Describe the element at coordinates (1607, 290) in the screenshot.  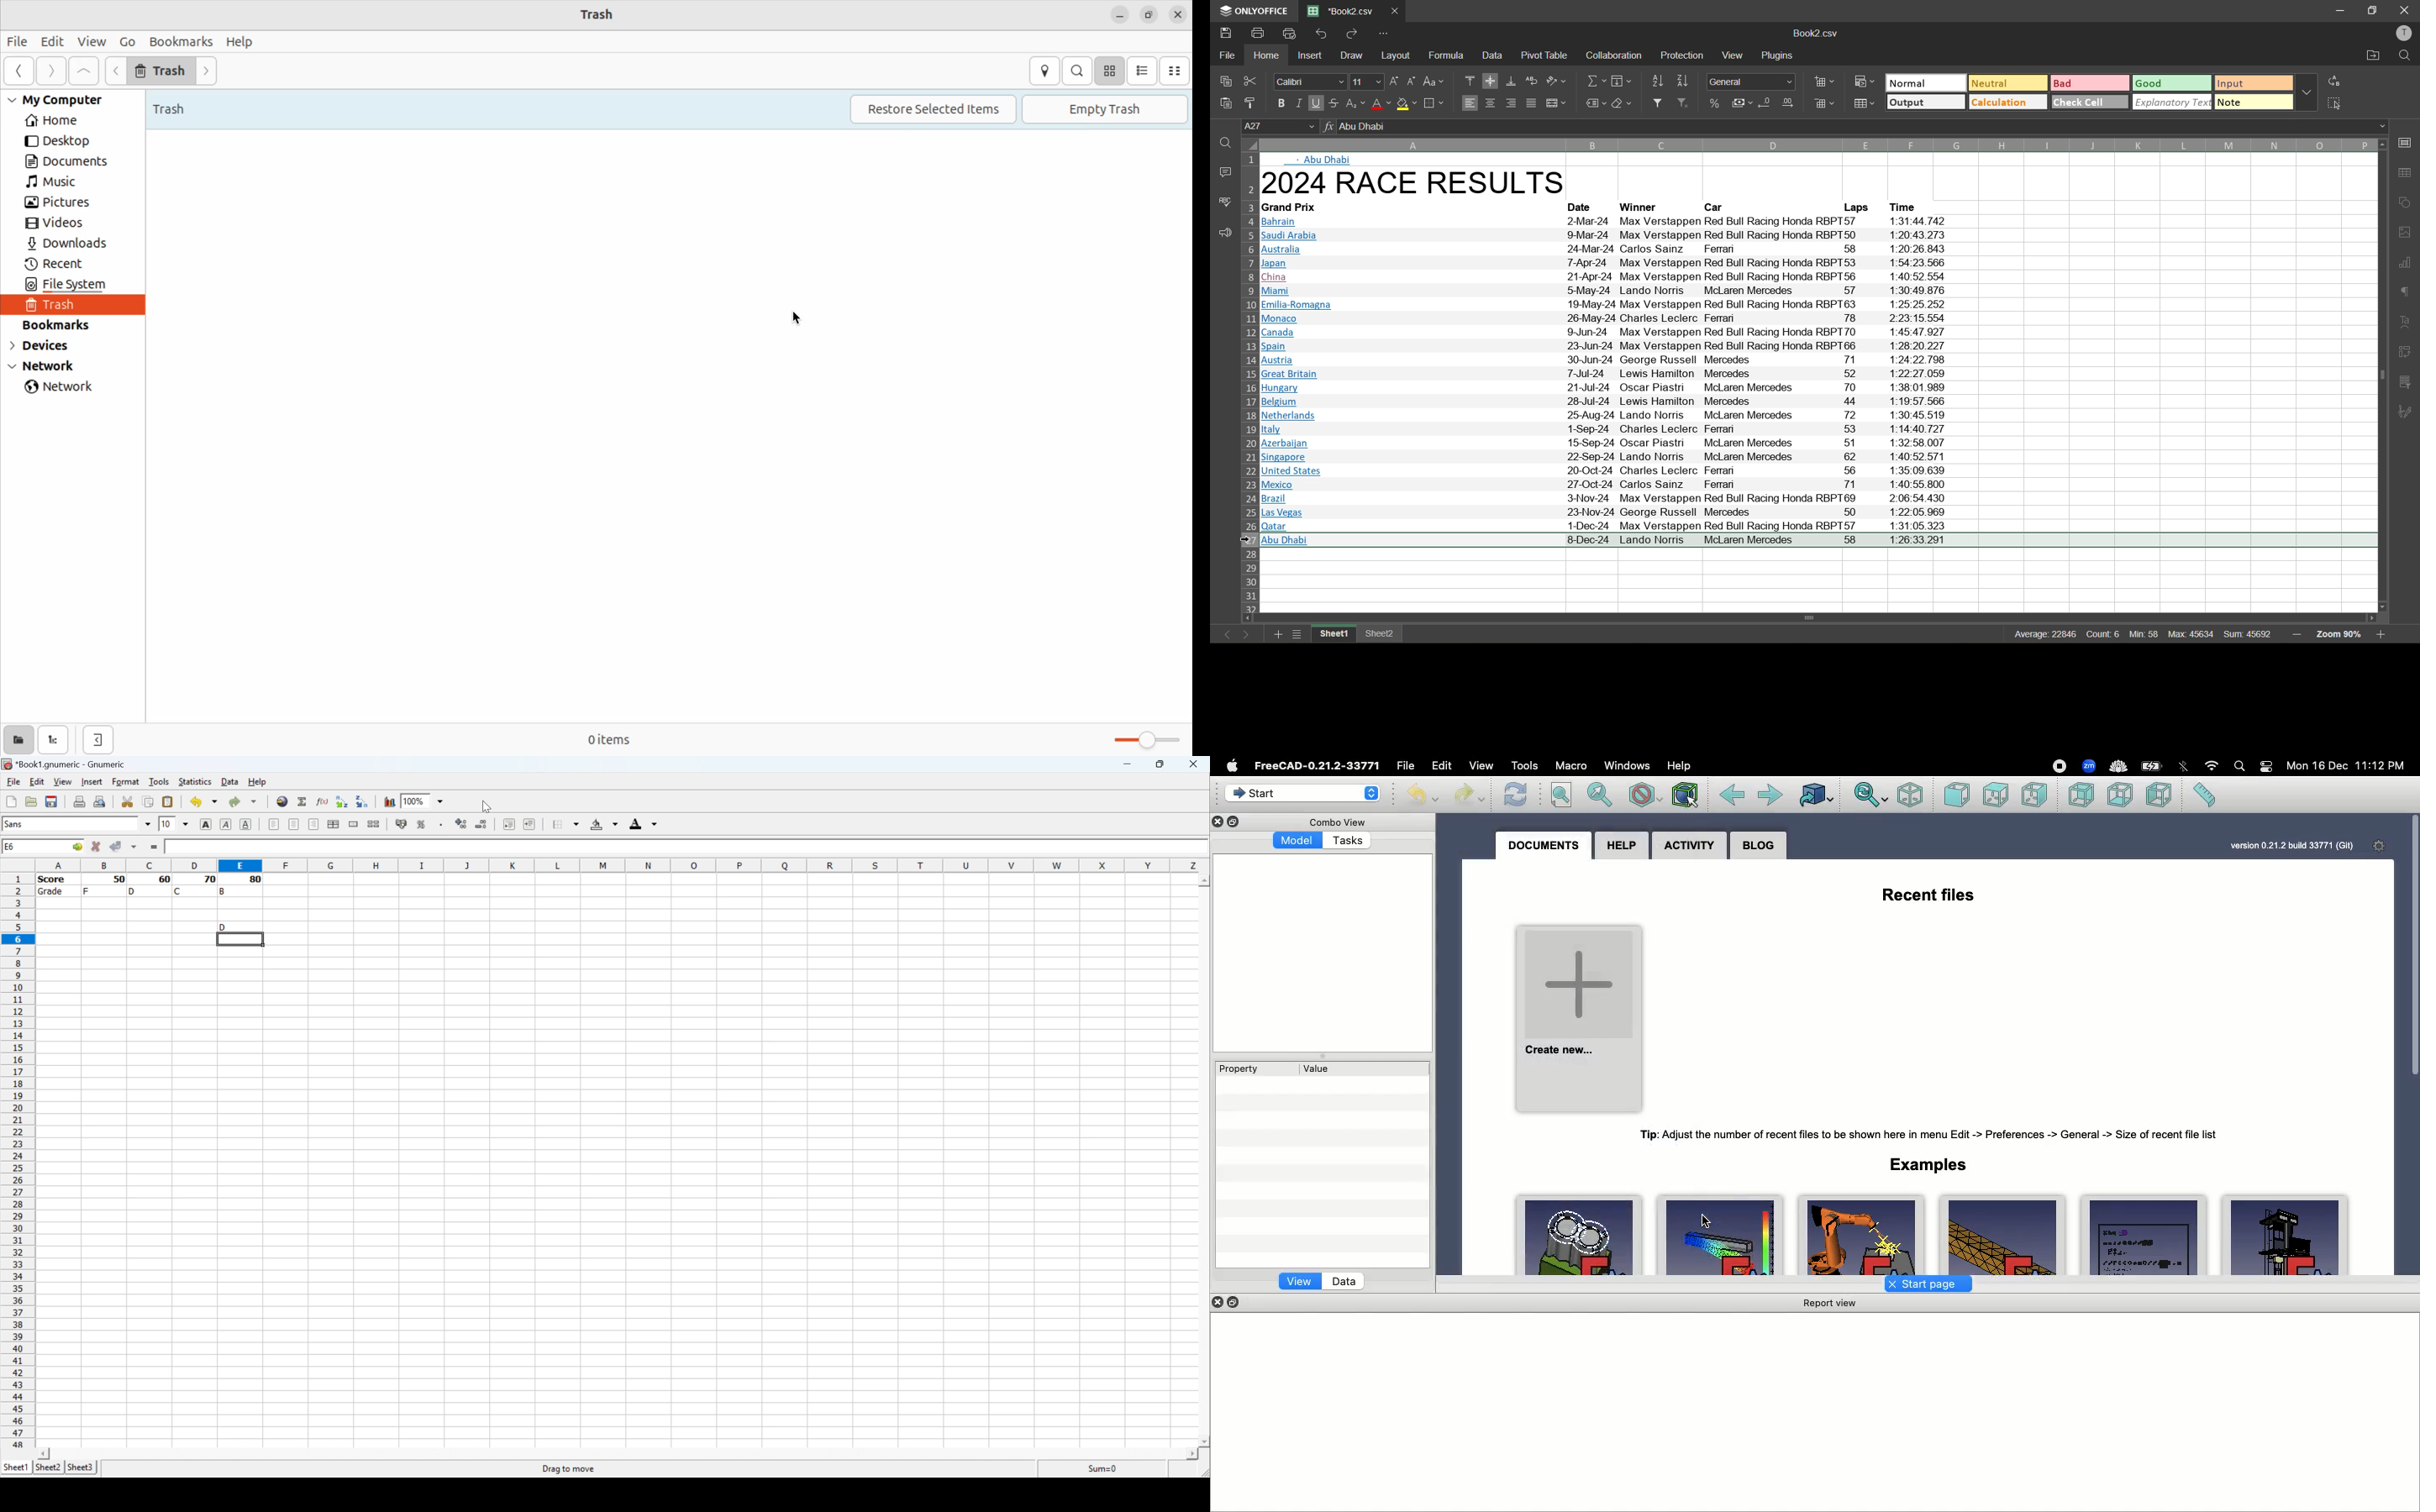
I see `text info` at that location.